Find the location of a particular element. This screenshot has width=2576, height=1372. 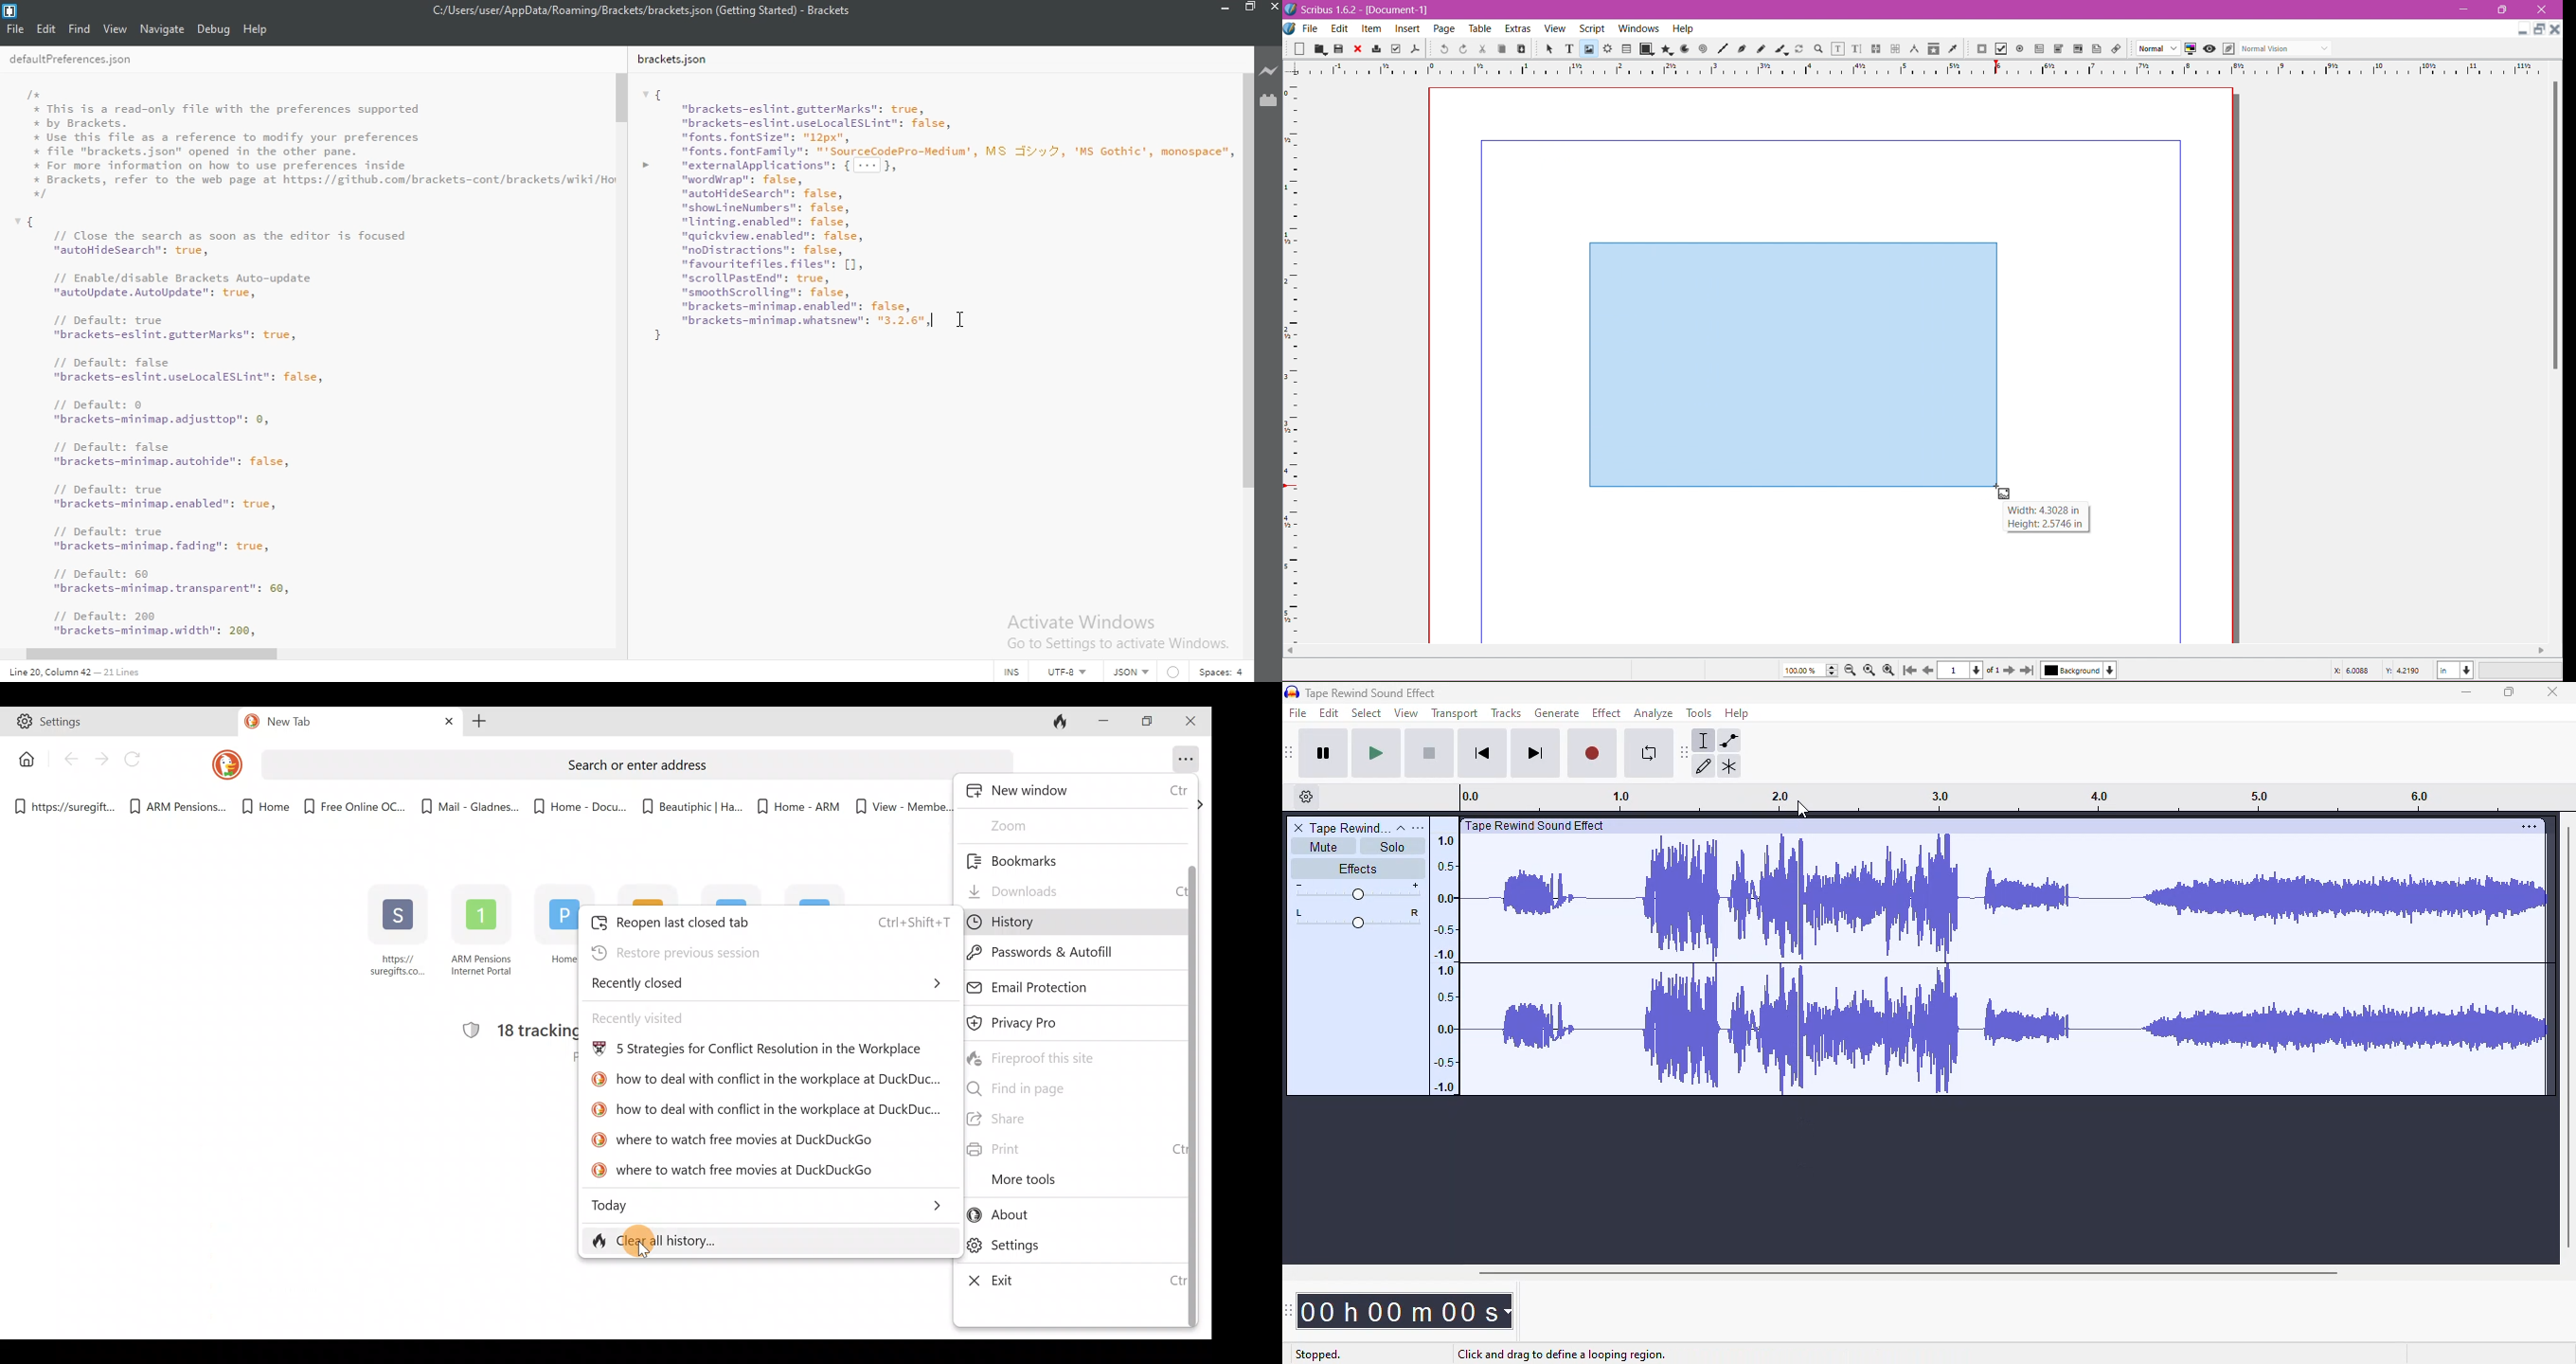

view is located at coordinates (1406, 713).